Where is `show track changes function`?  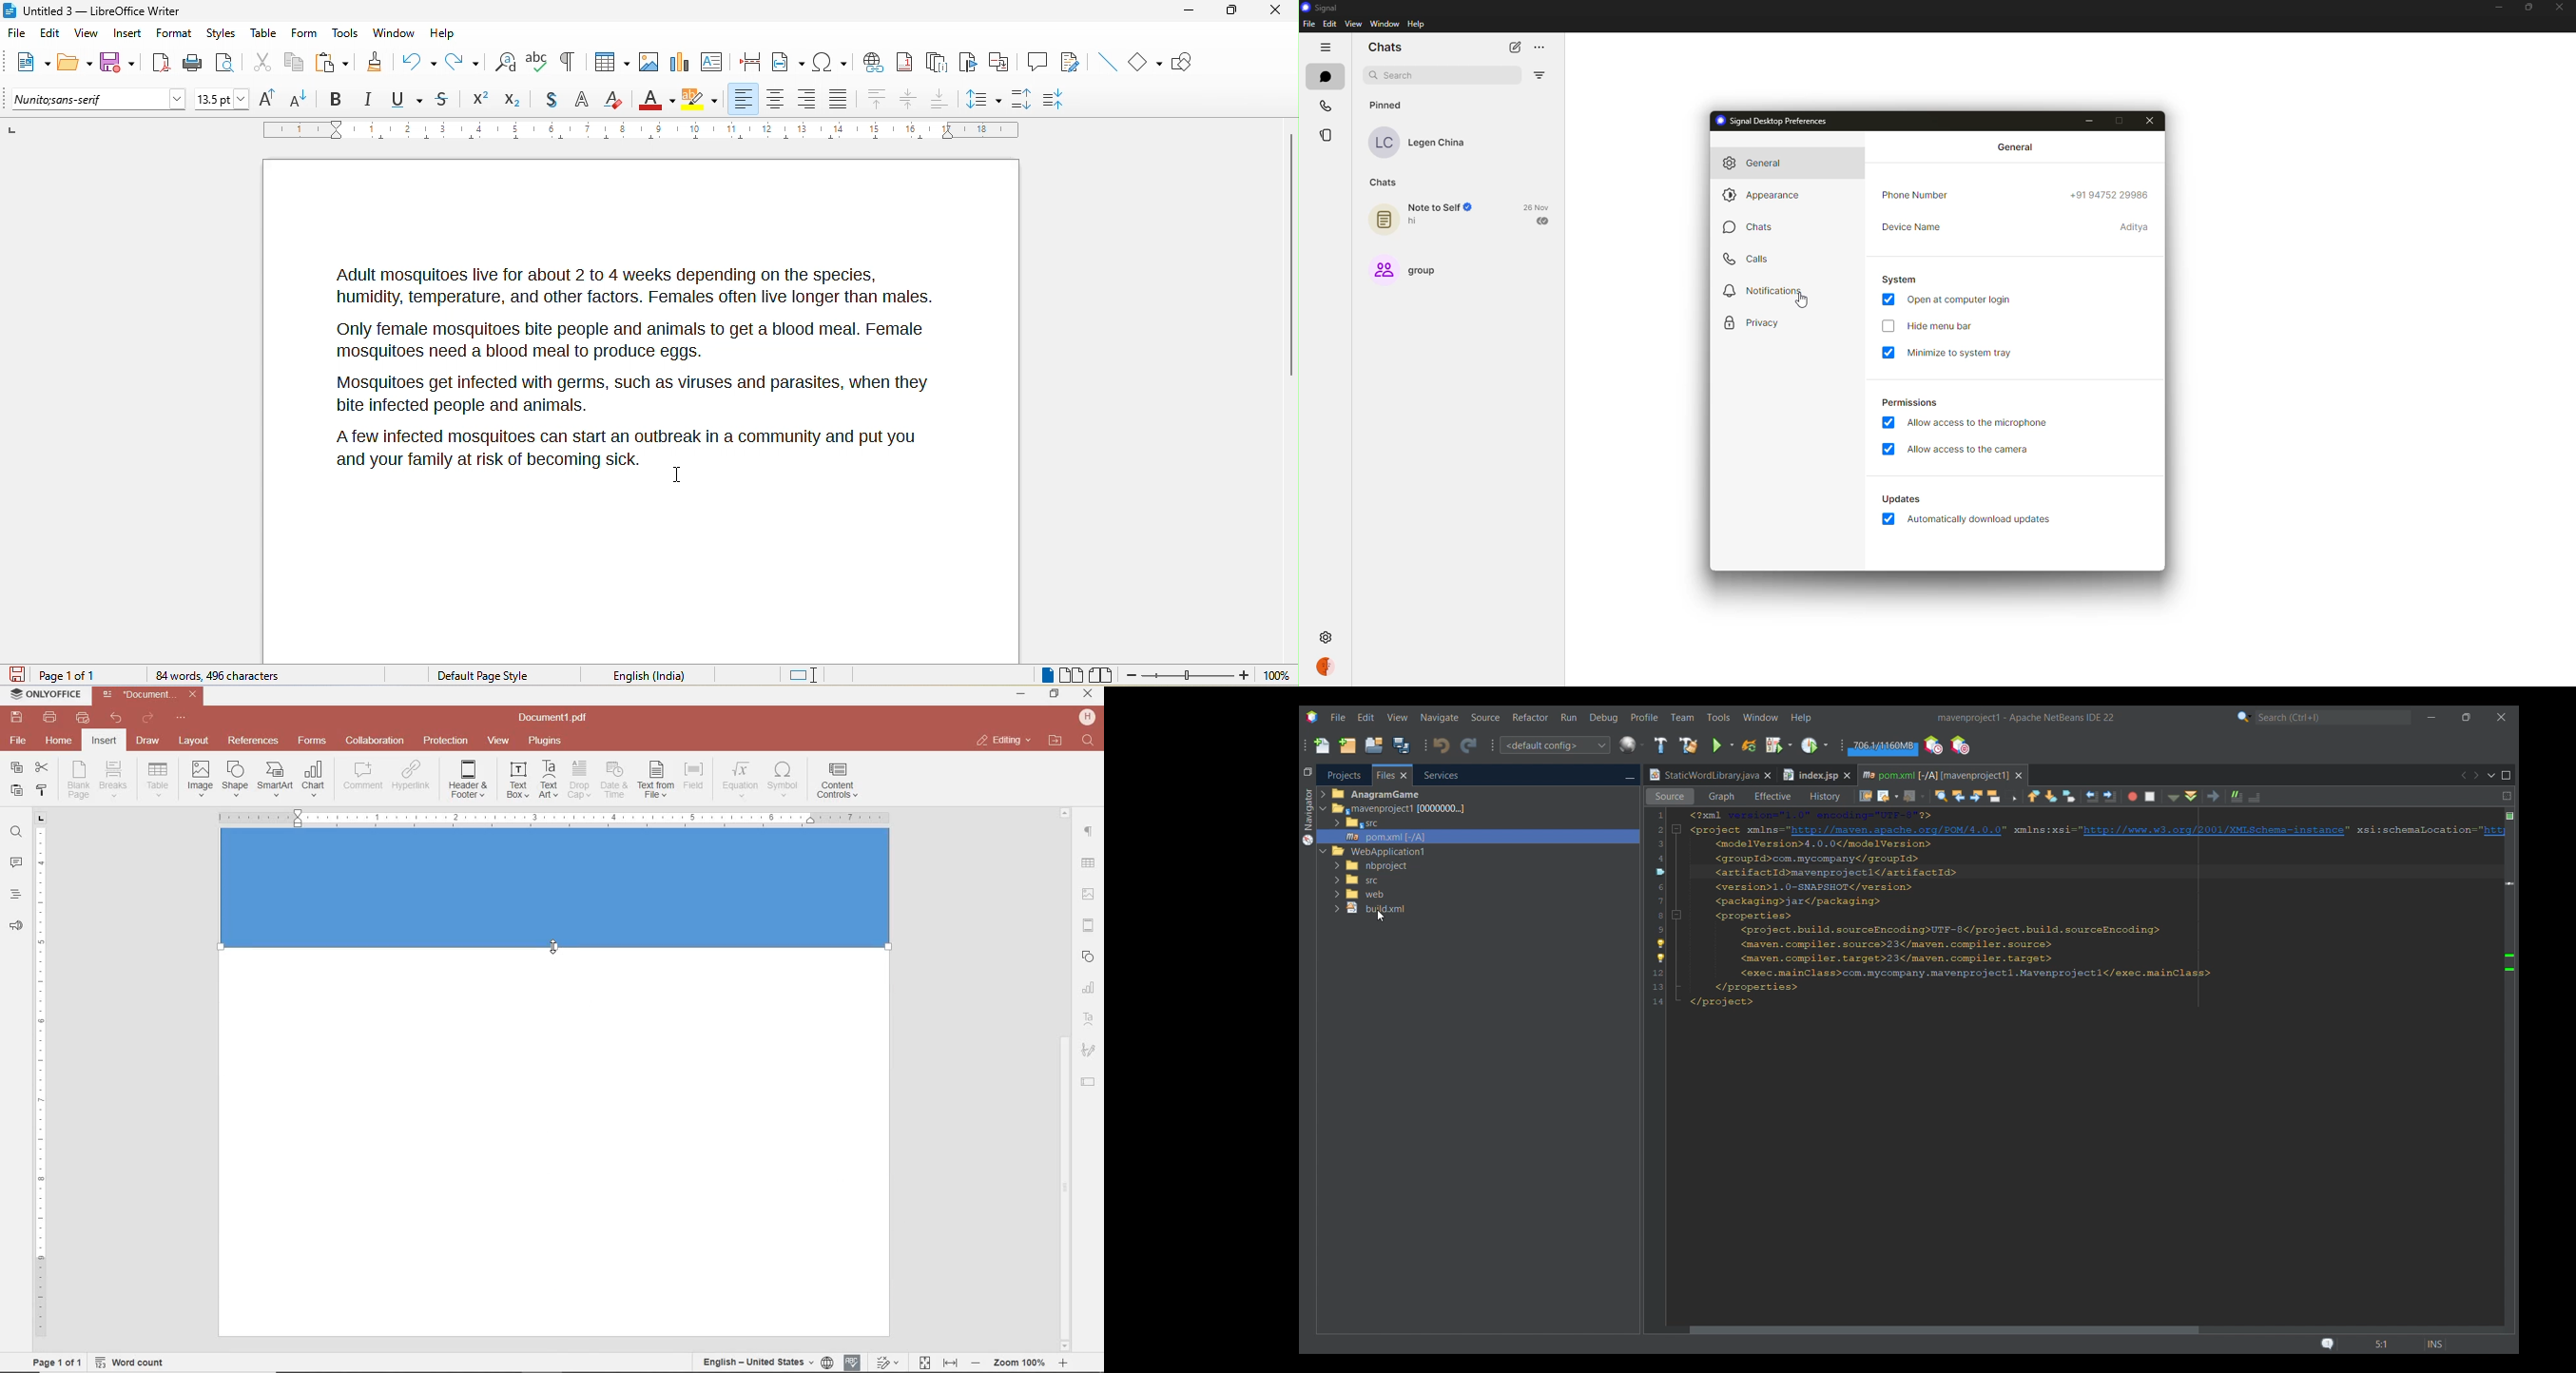 show track changes function is located at coordinates (1074, 63).